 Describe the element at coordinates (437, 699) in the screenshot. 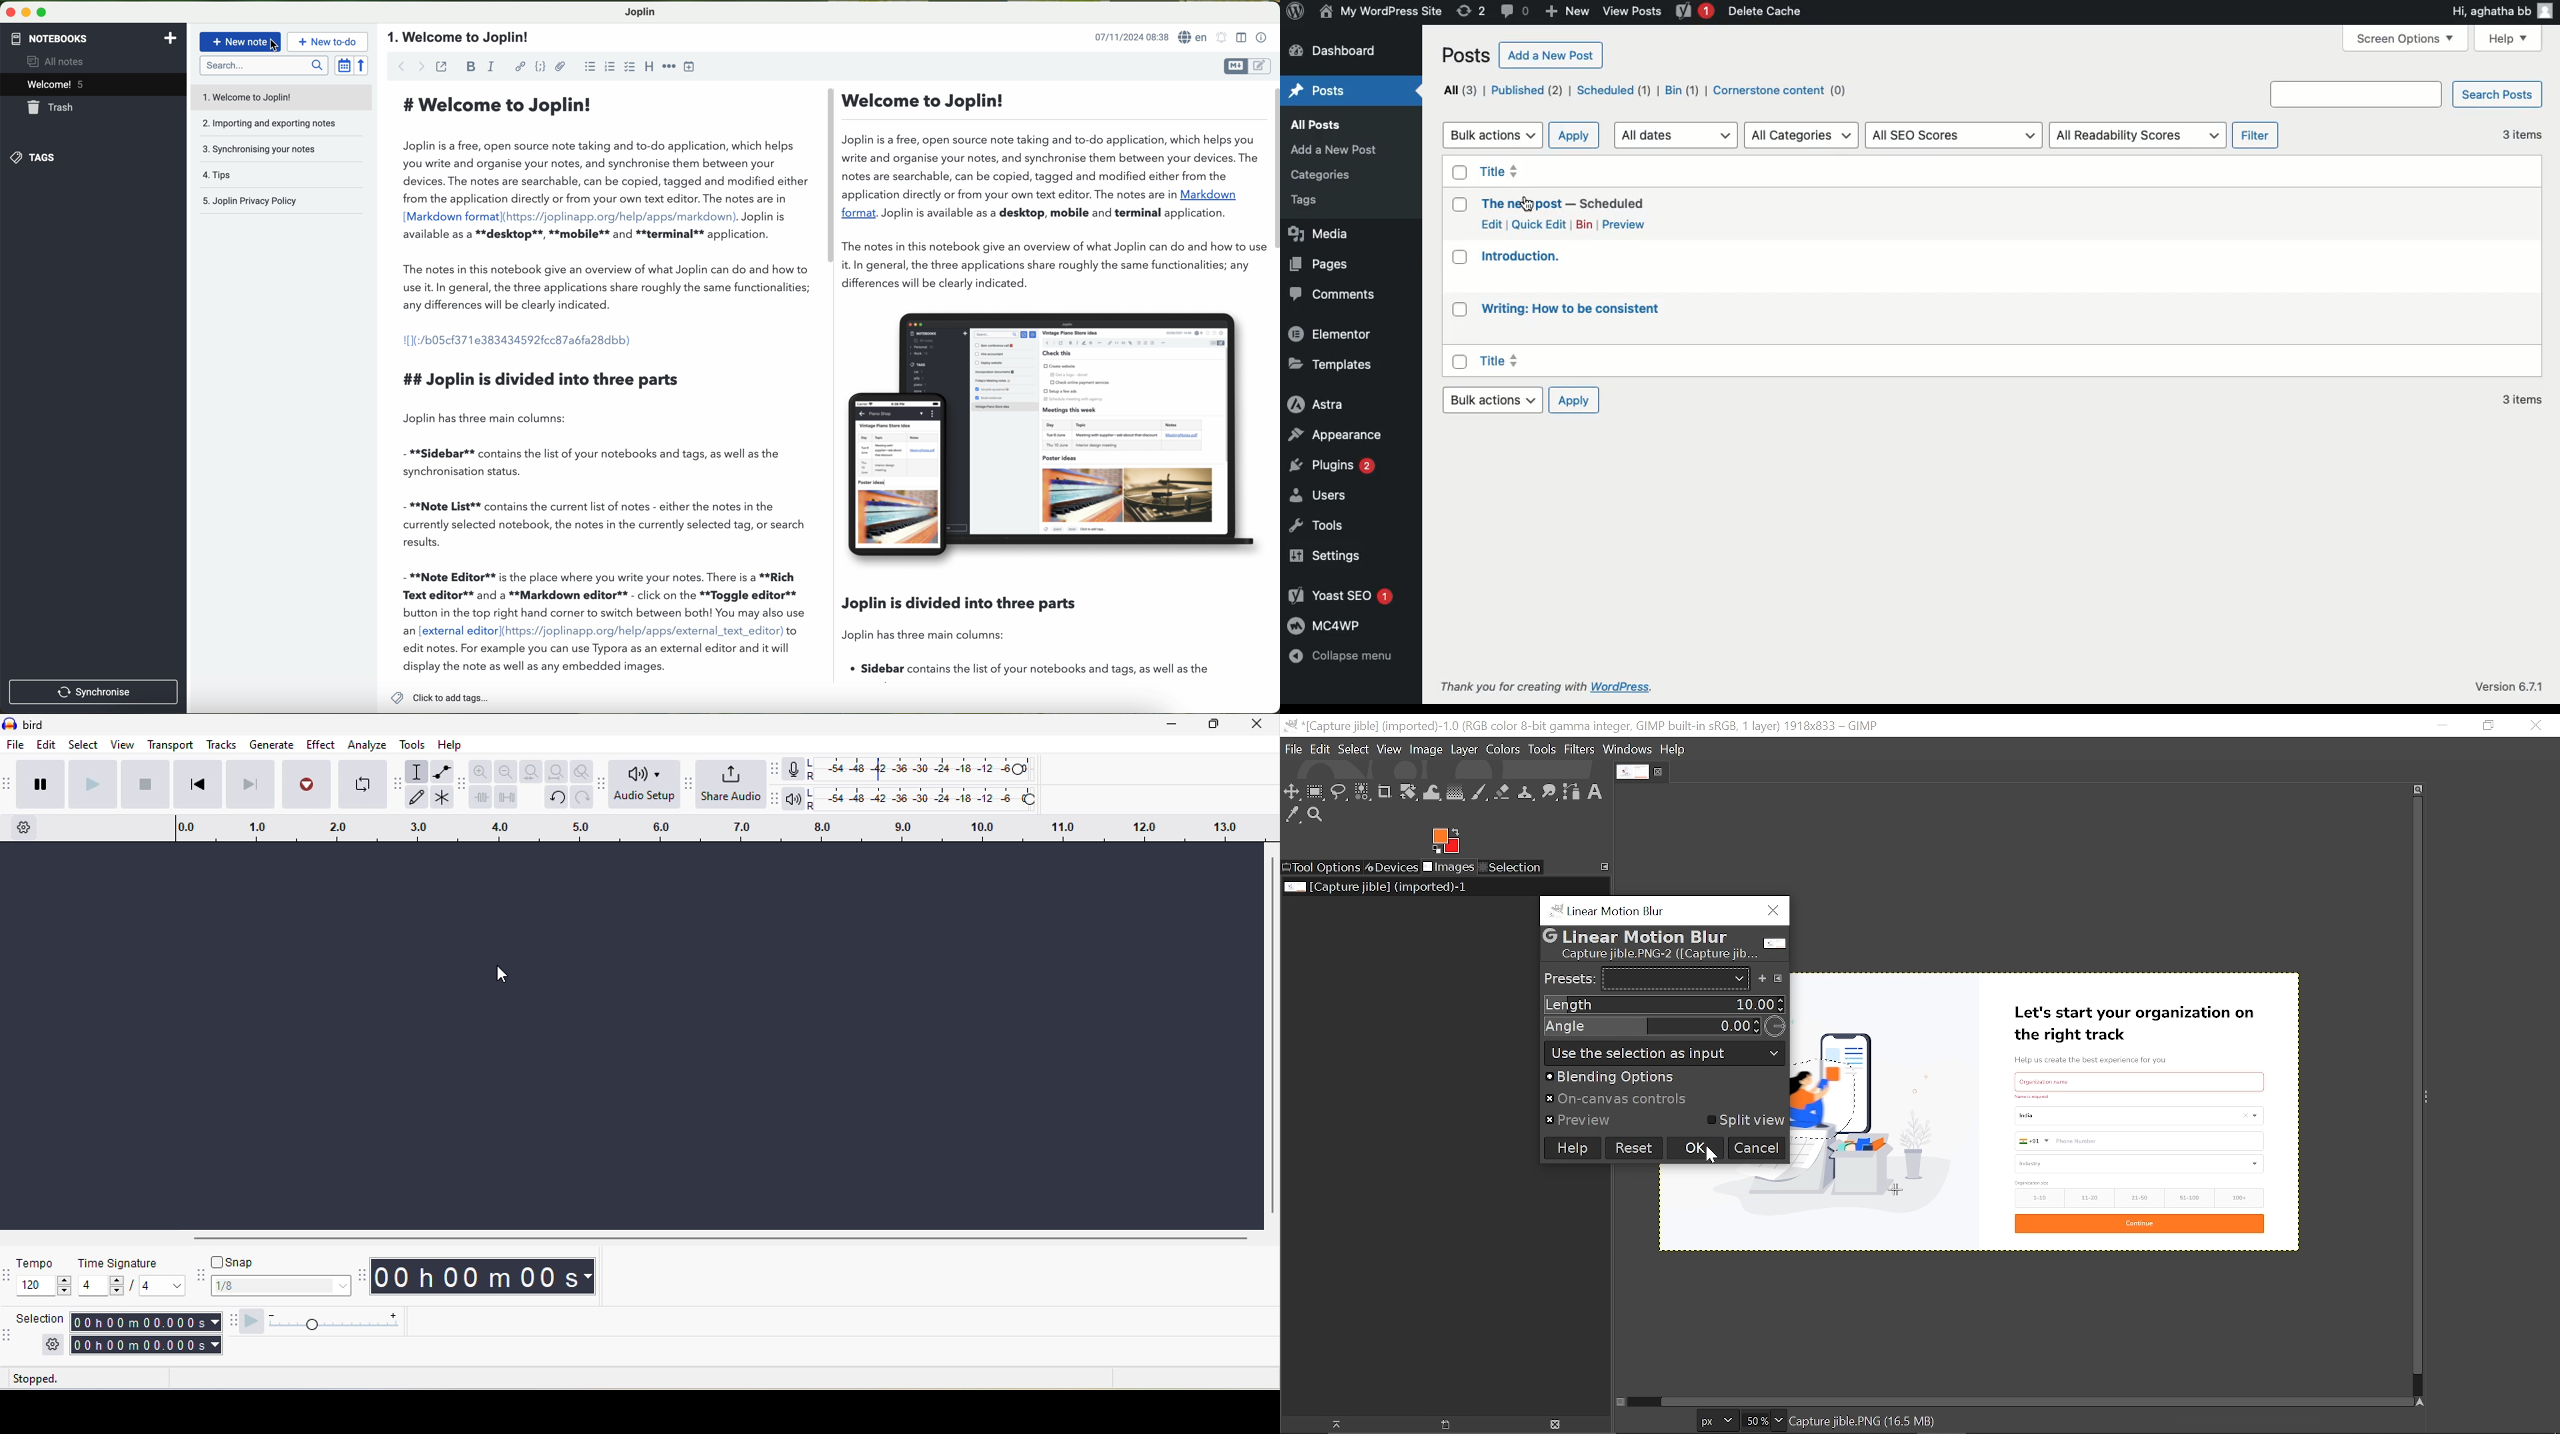

I see `add tags` at that location.